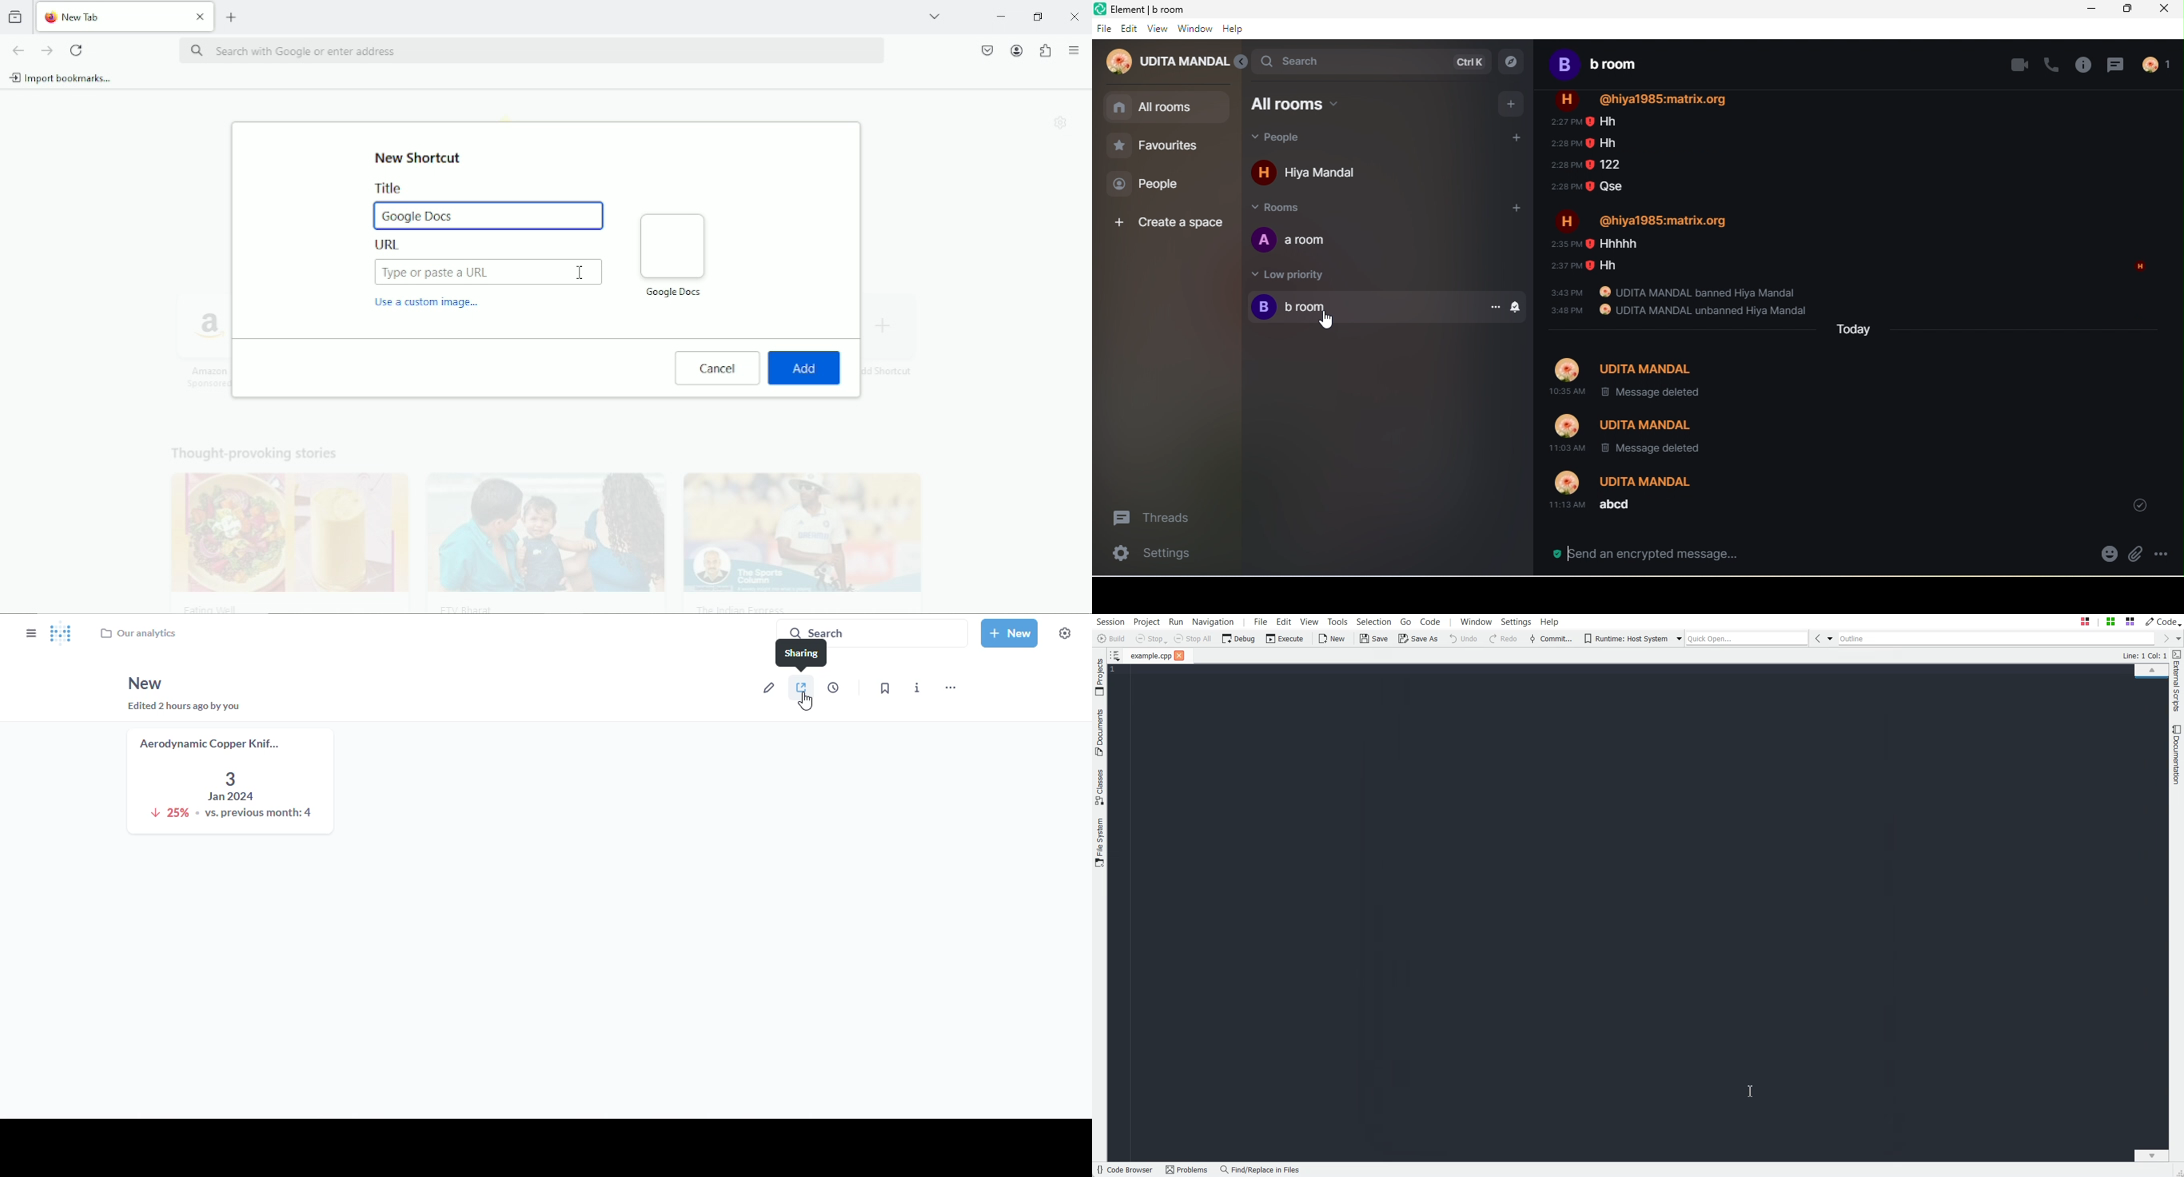  What do you see at coordinates (1099, 677) in the screenshot?
I see `Projects` at bounding box center [1099, 677].